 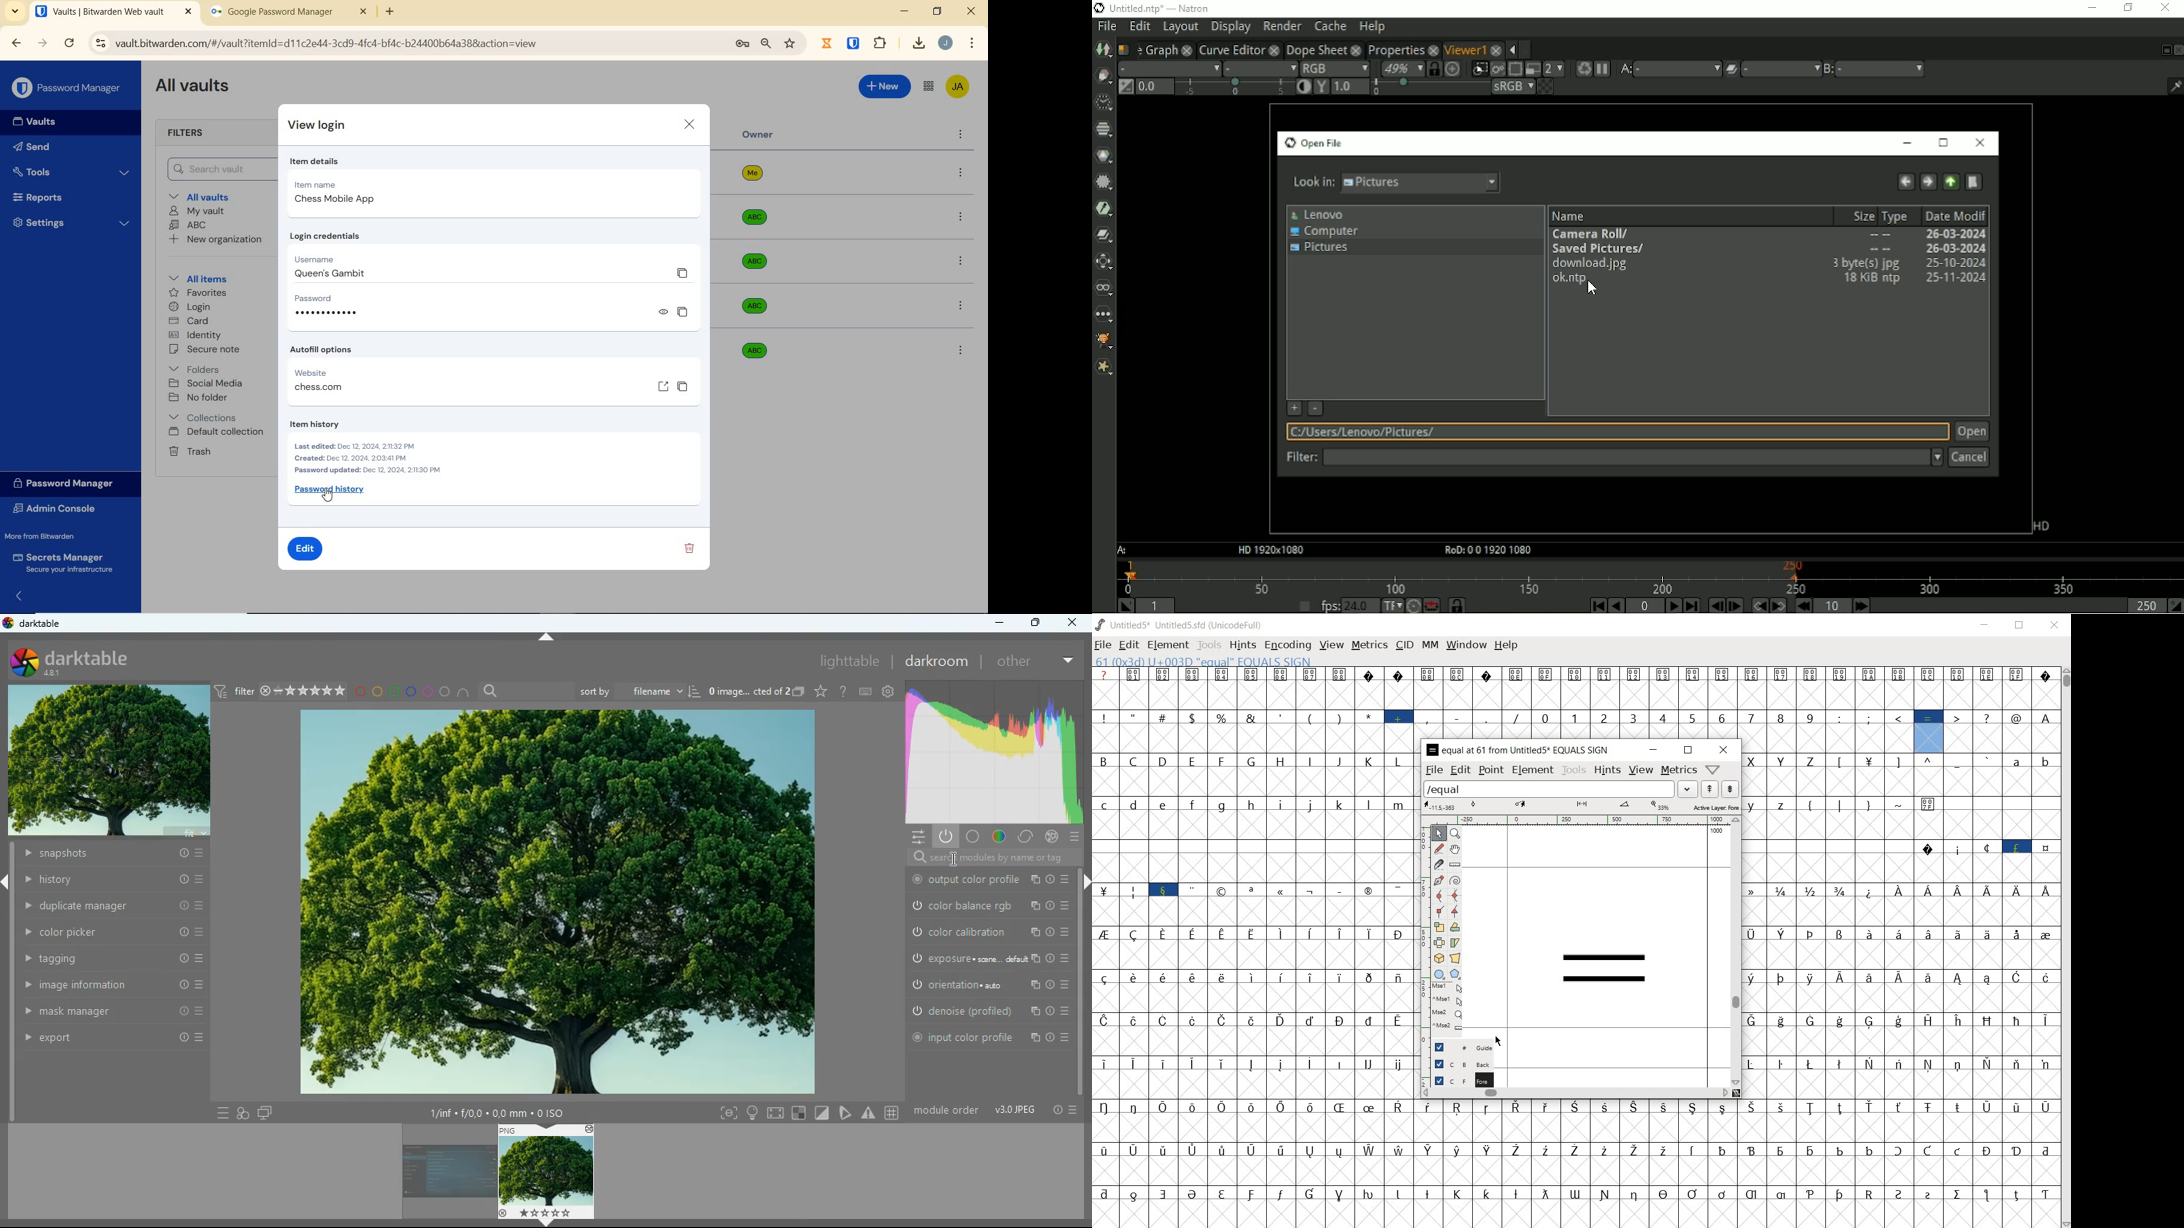 What do you see at coordinates (988, 905) in the screenshot?
I see `color balance rgb` at bounding box center [988, 905].